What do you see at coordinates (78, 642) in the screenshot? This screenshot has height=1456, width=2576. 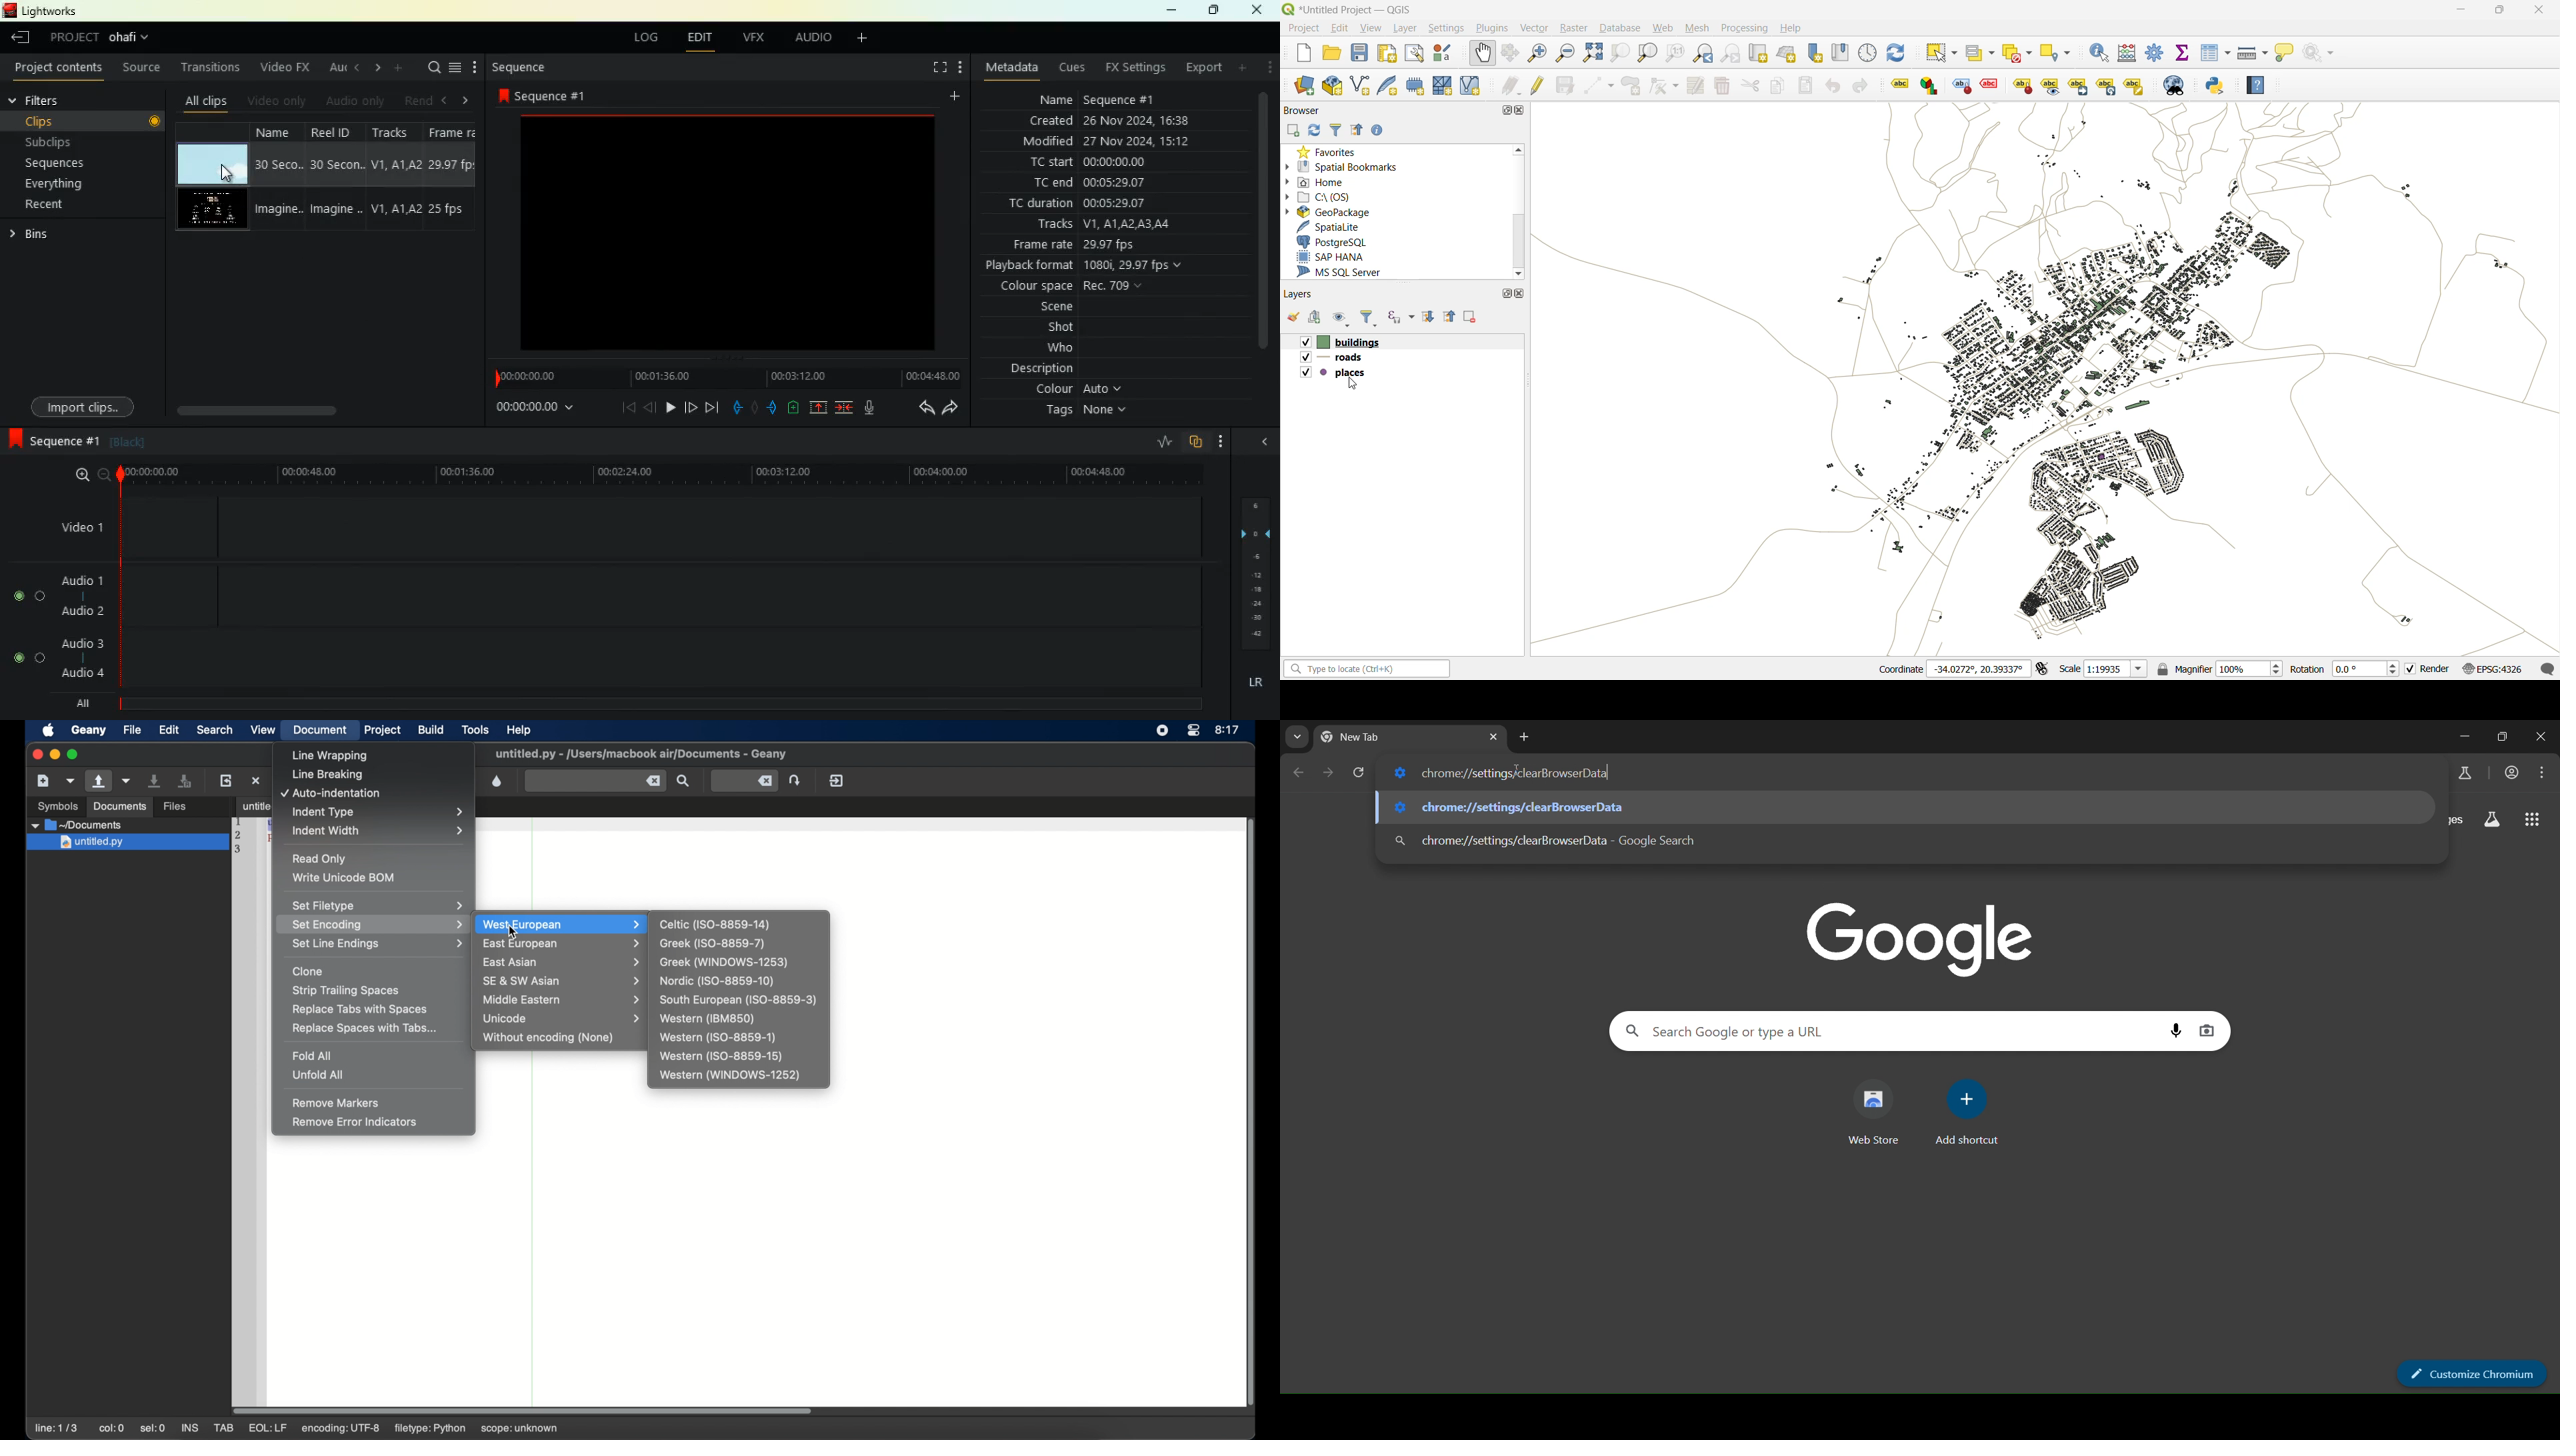 I see `audio 3` at bounding box center [78, 642].